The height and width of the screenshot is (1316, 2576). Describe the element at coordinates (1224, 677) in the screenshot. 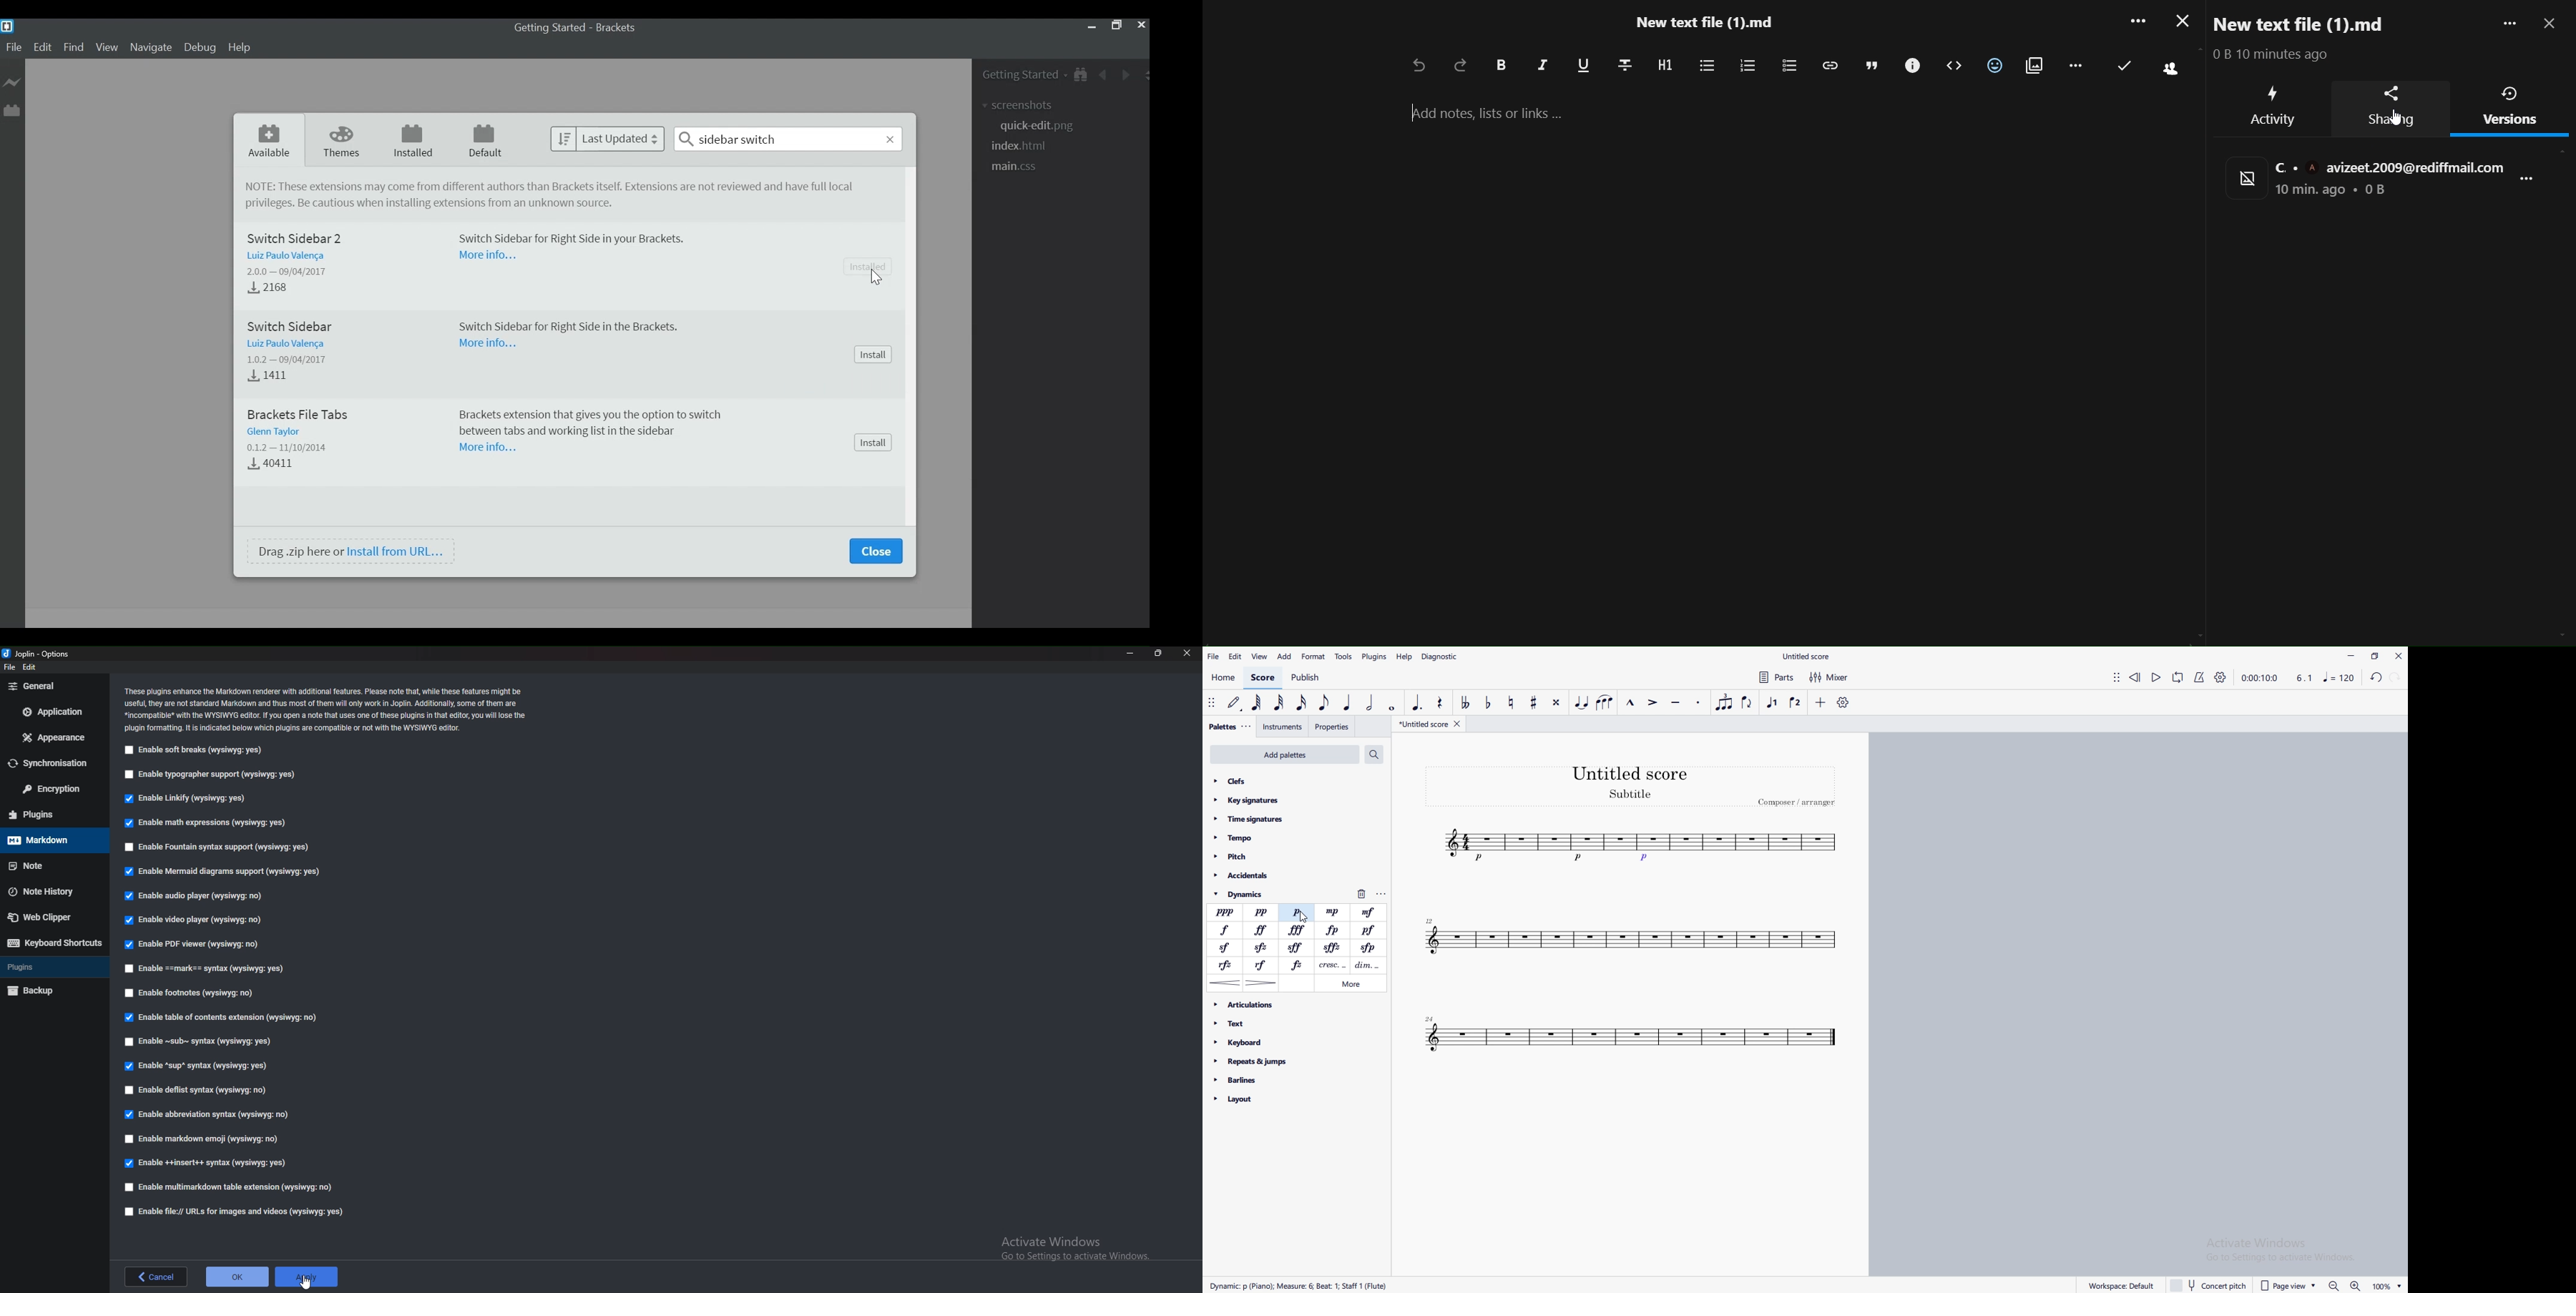

I see `home` at that location.